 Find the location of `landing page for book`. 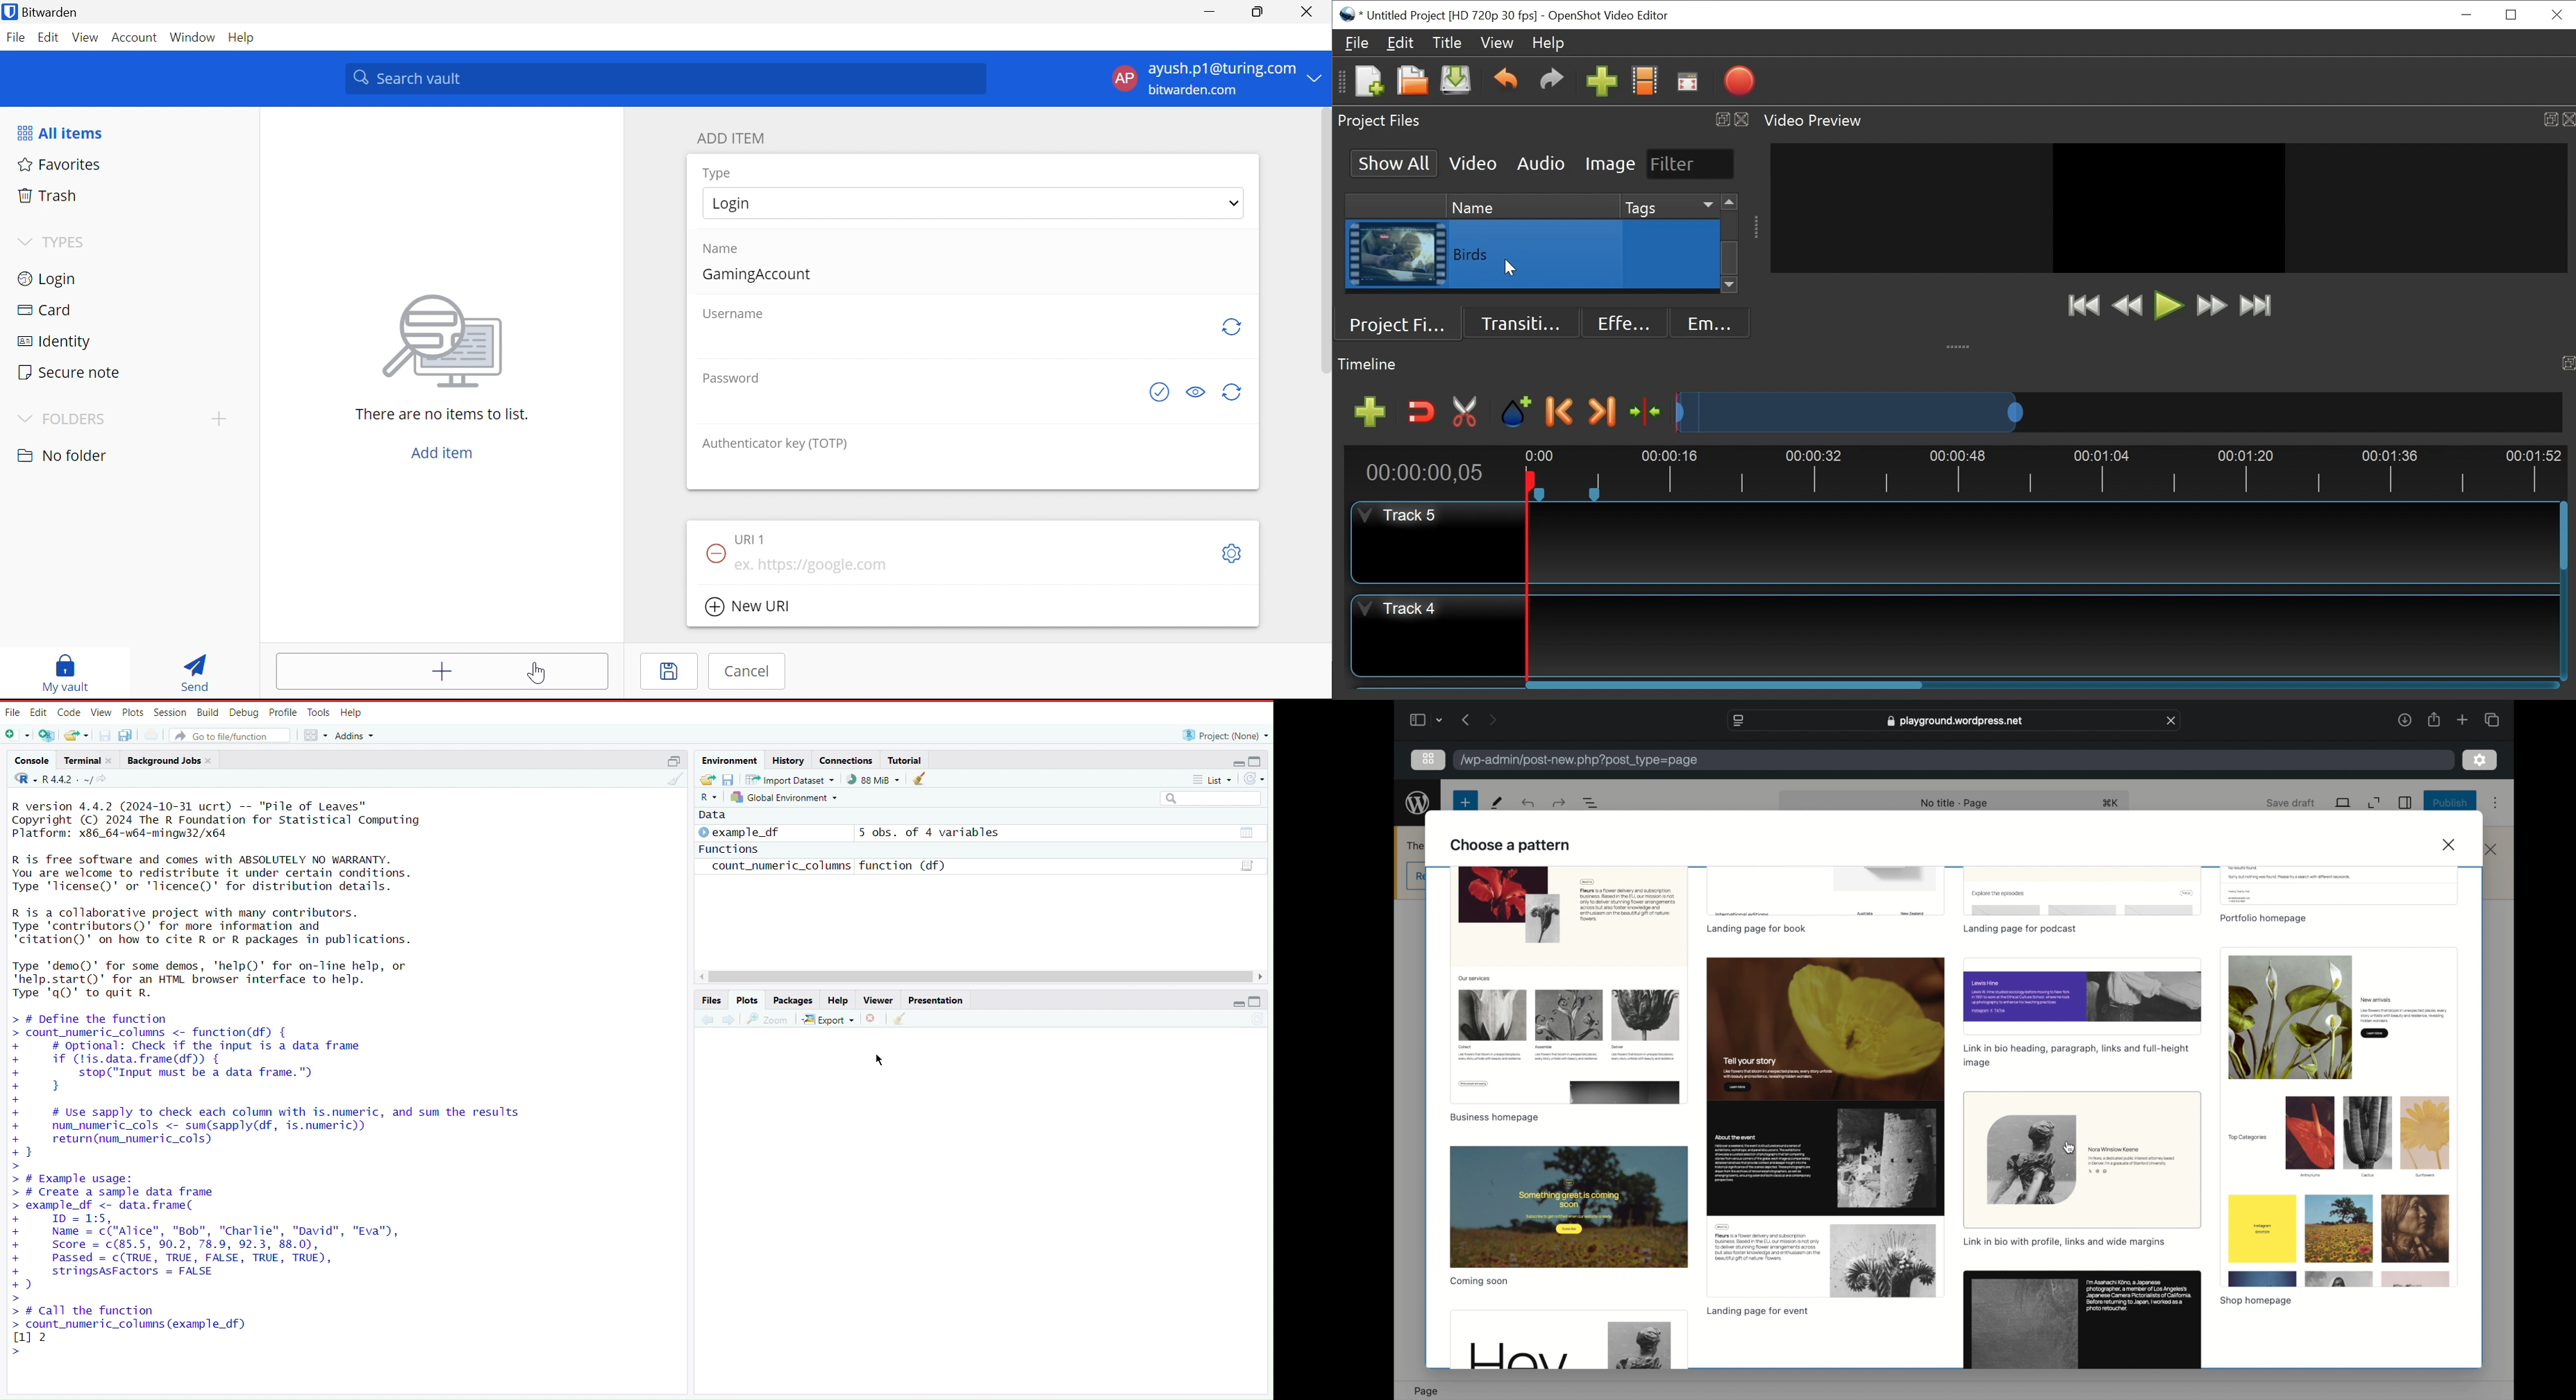

landing page for book is located at coordinates (1757, 929).